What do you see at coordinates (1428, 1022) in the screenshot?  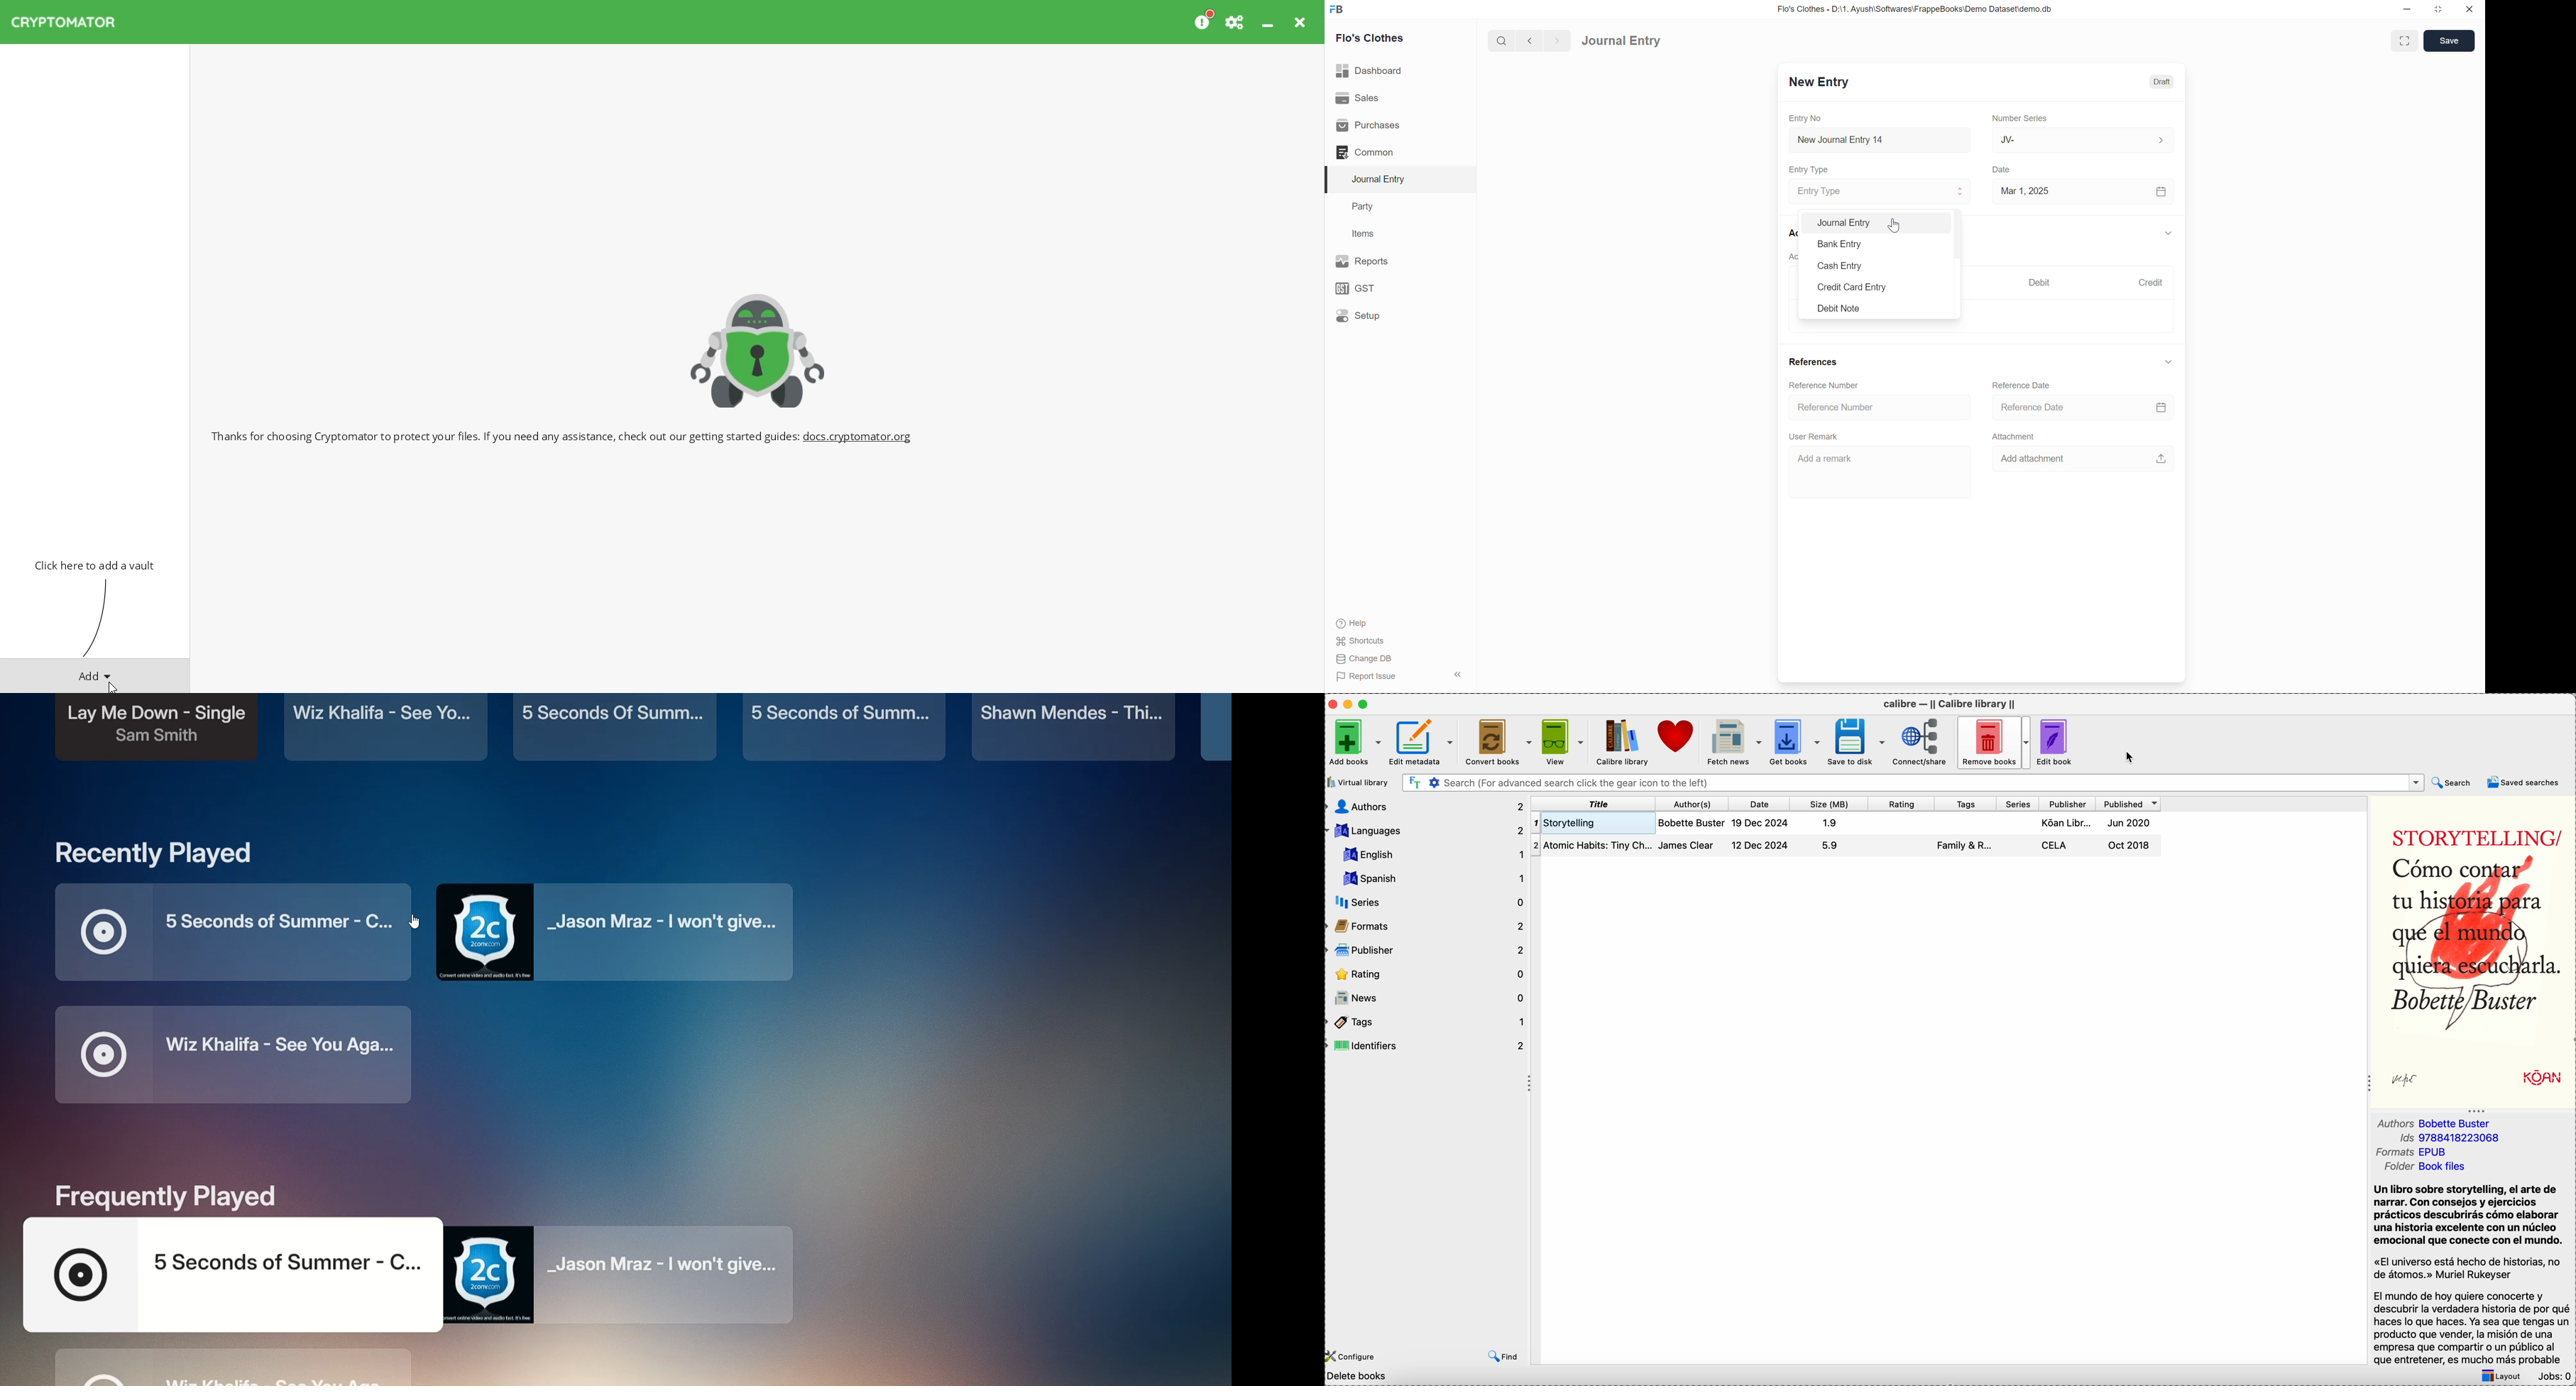 I see `tags` at bounding box center [1428, 1022].